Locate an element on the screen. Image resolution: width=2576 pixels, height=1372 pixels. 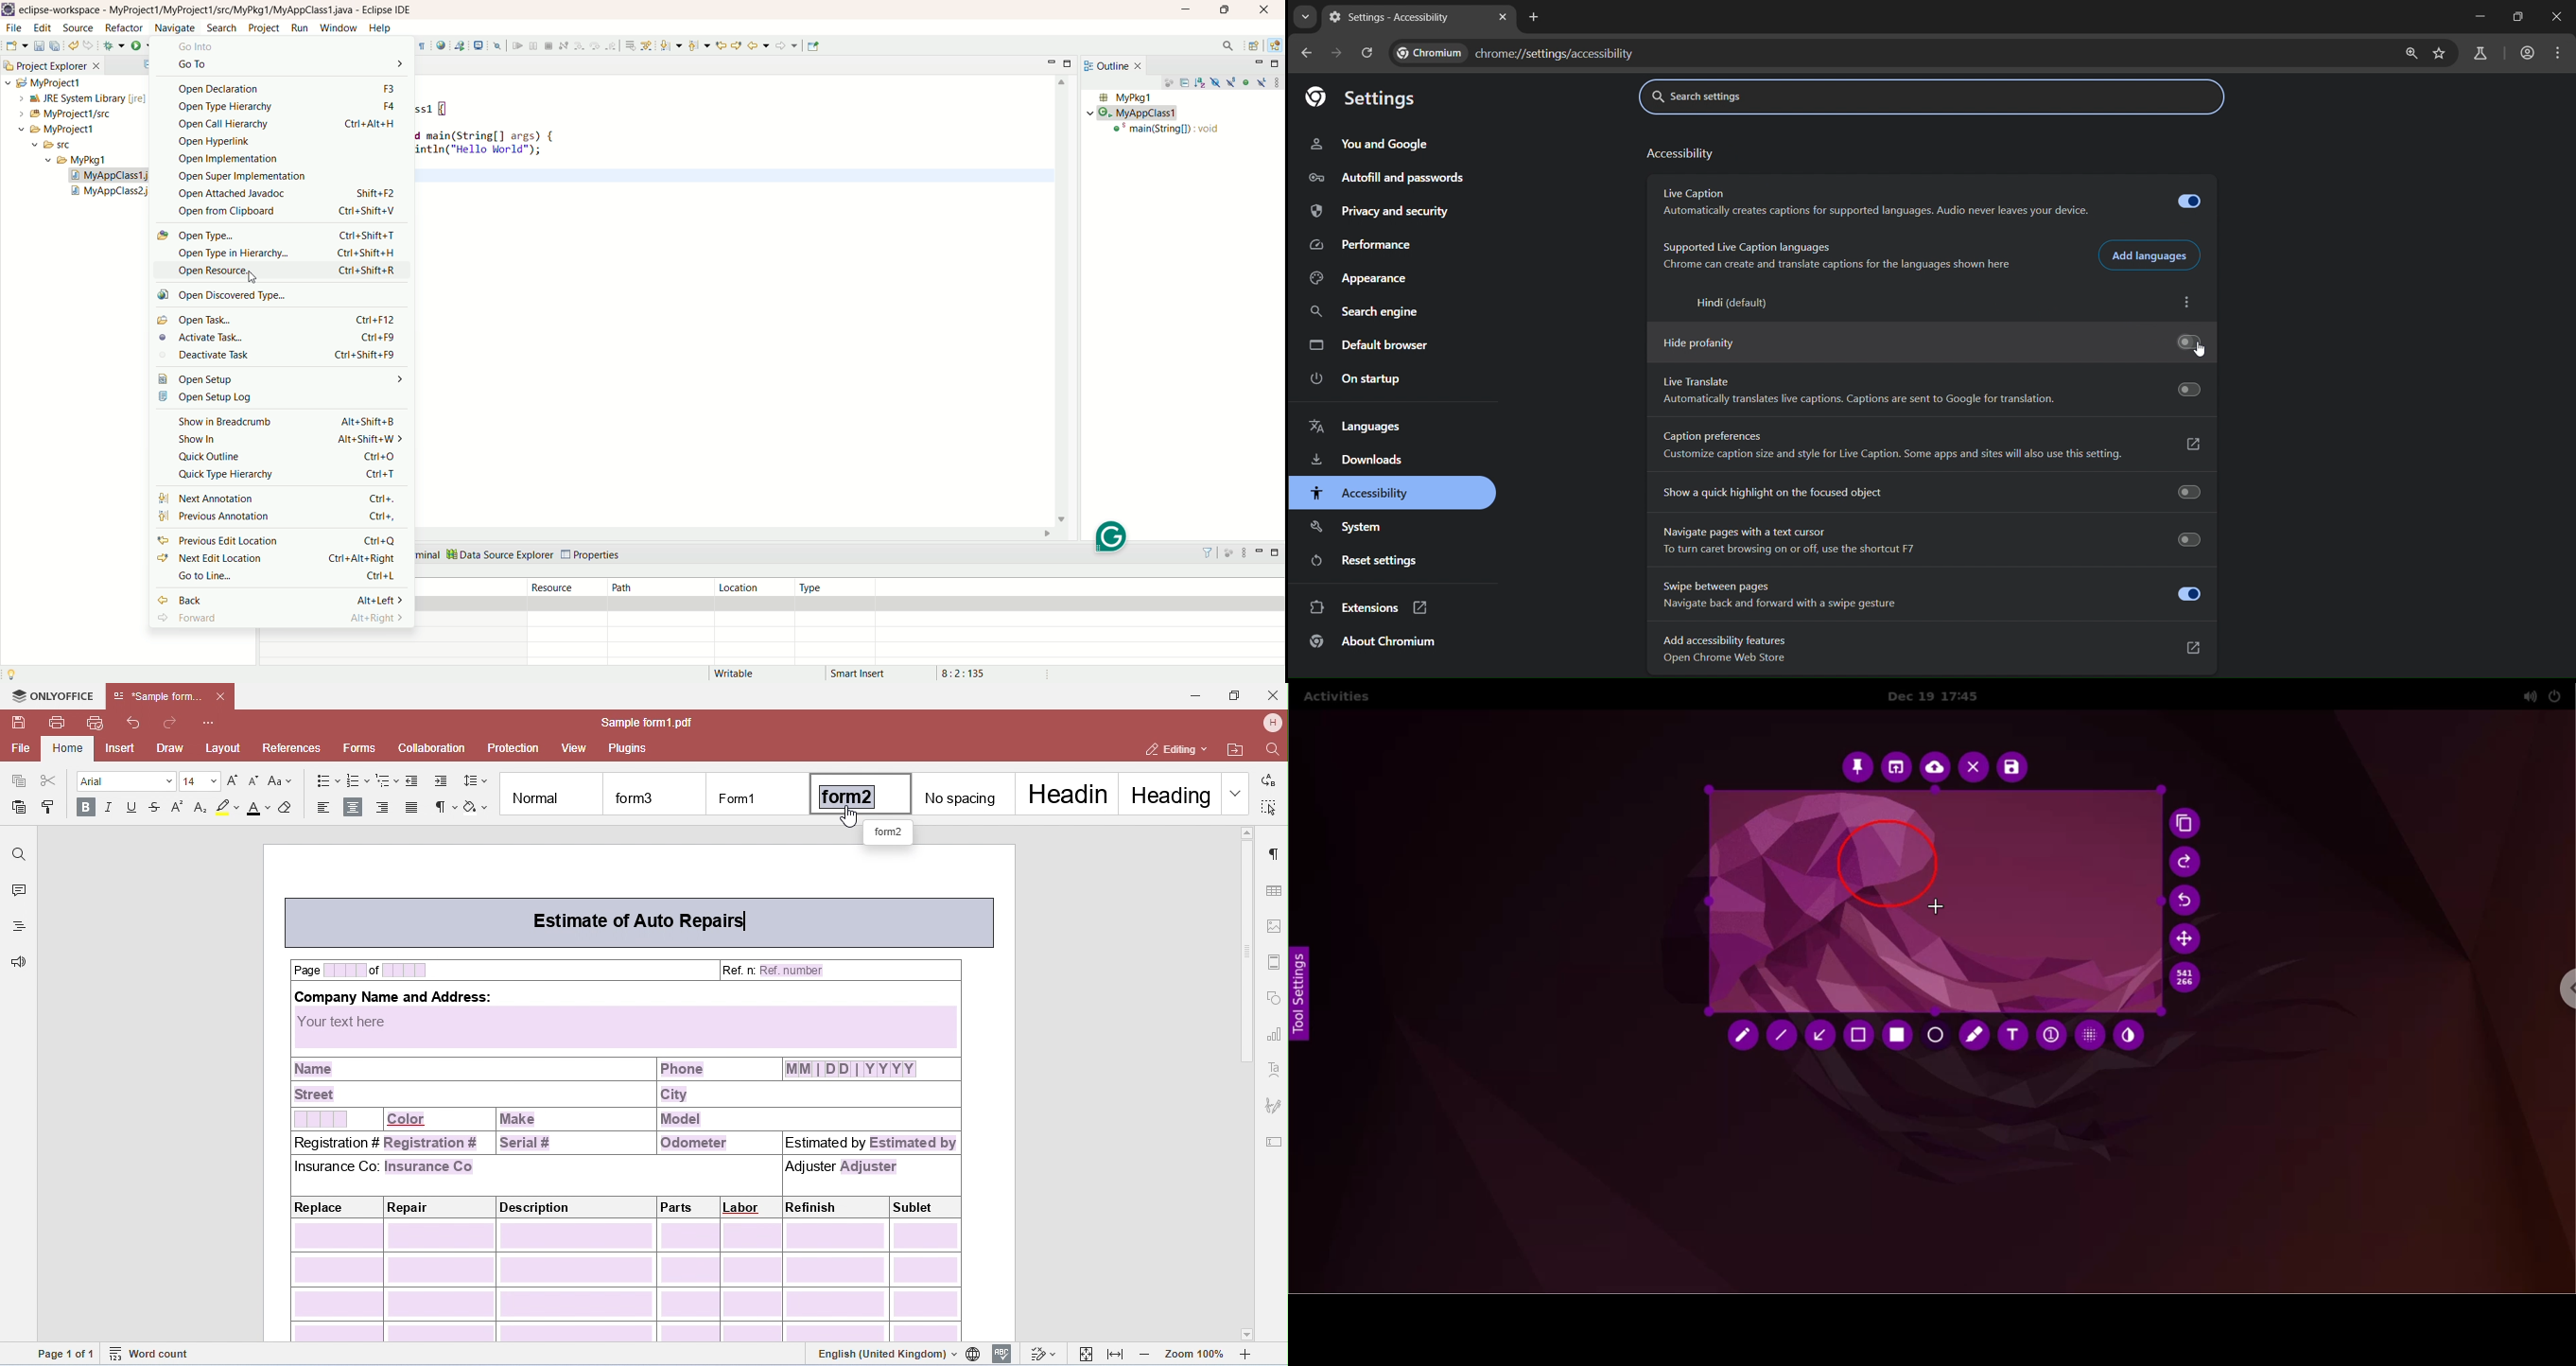
pin is located at coordinates (1857, 766).